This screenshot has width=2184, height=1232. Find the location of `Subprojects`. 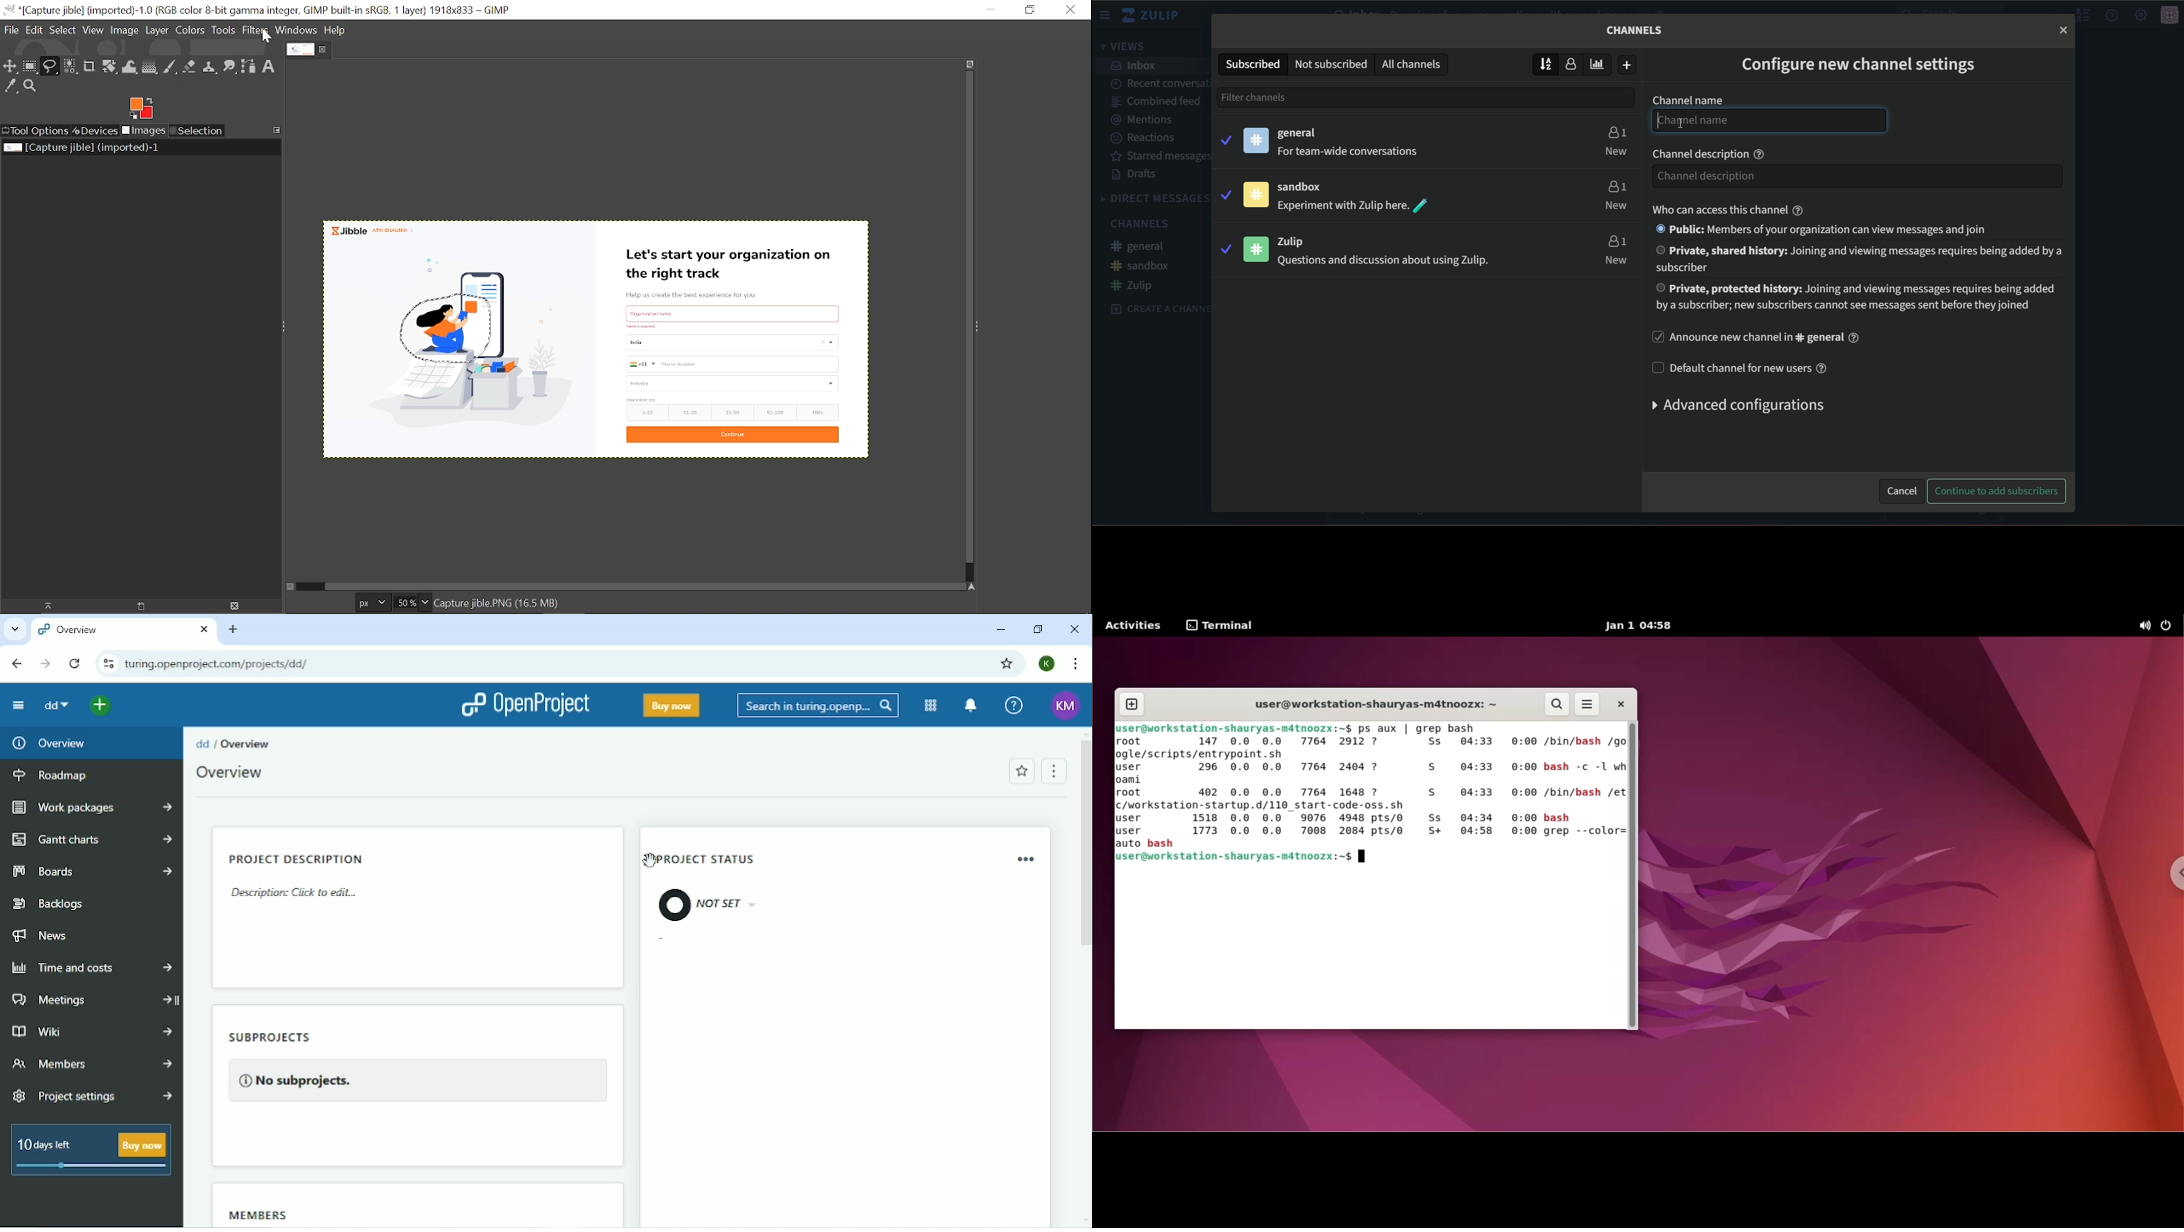

Subprojects is located at coordinates (416, 1068).